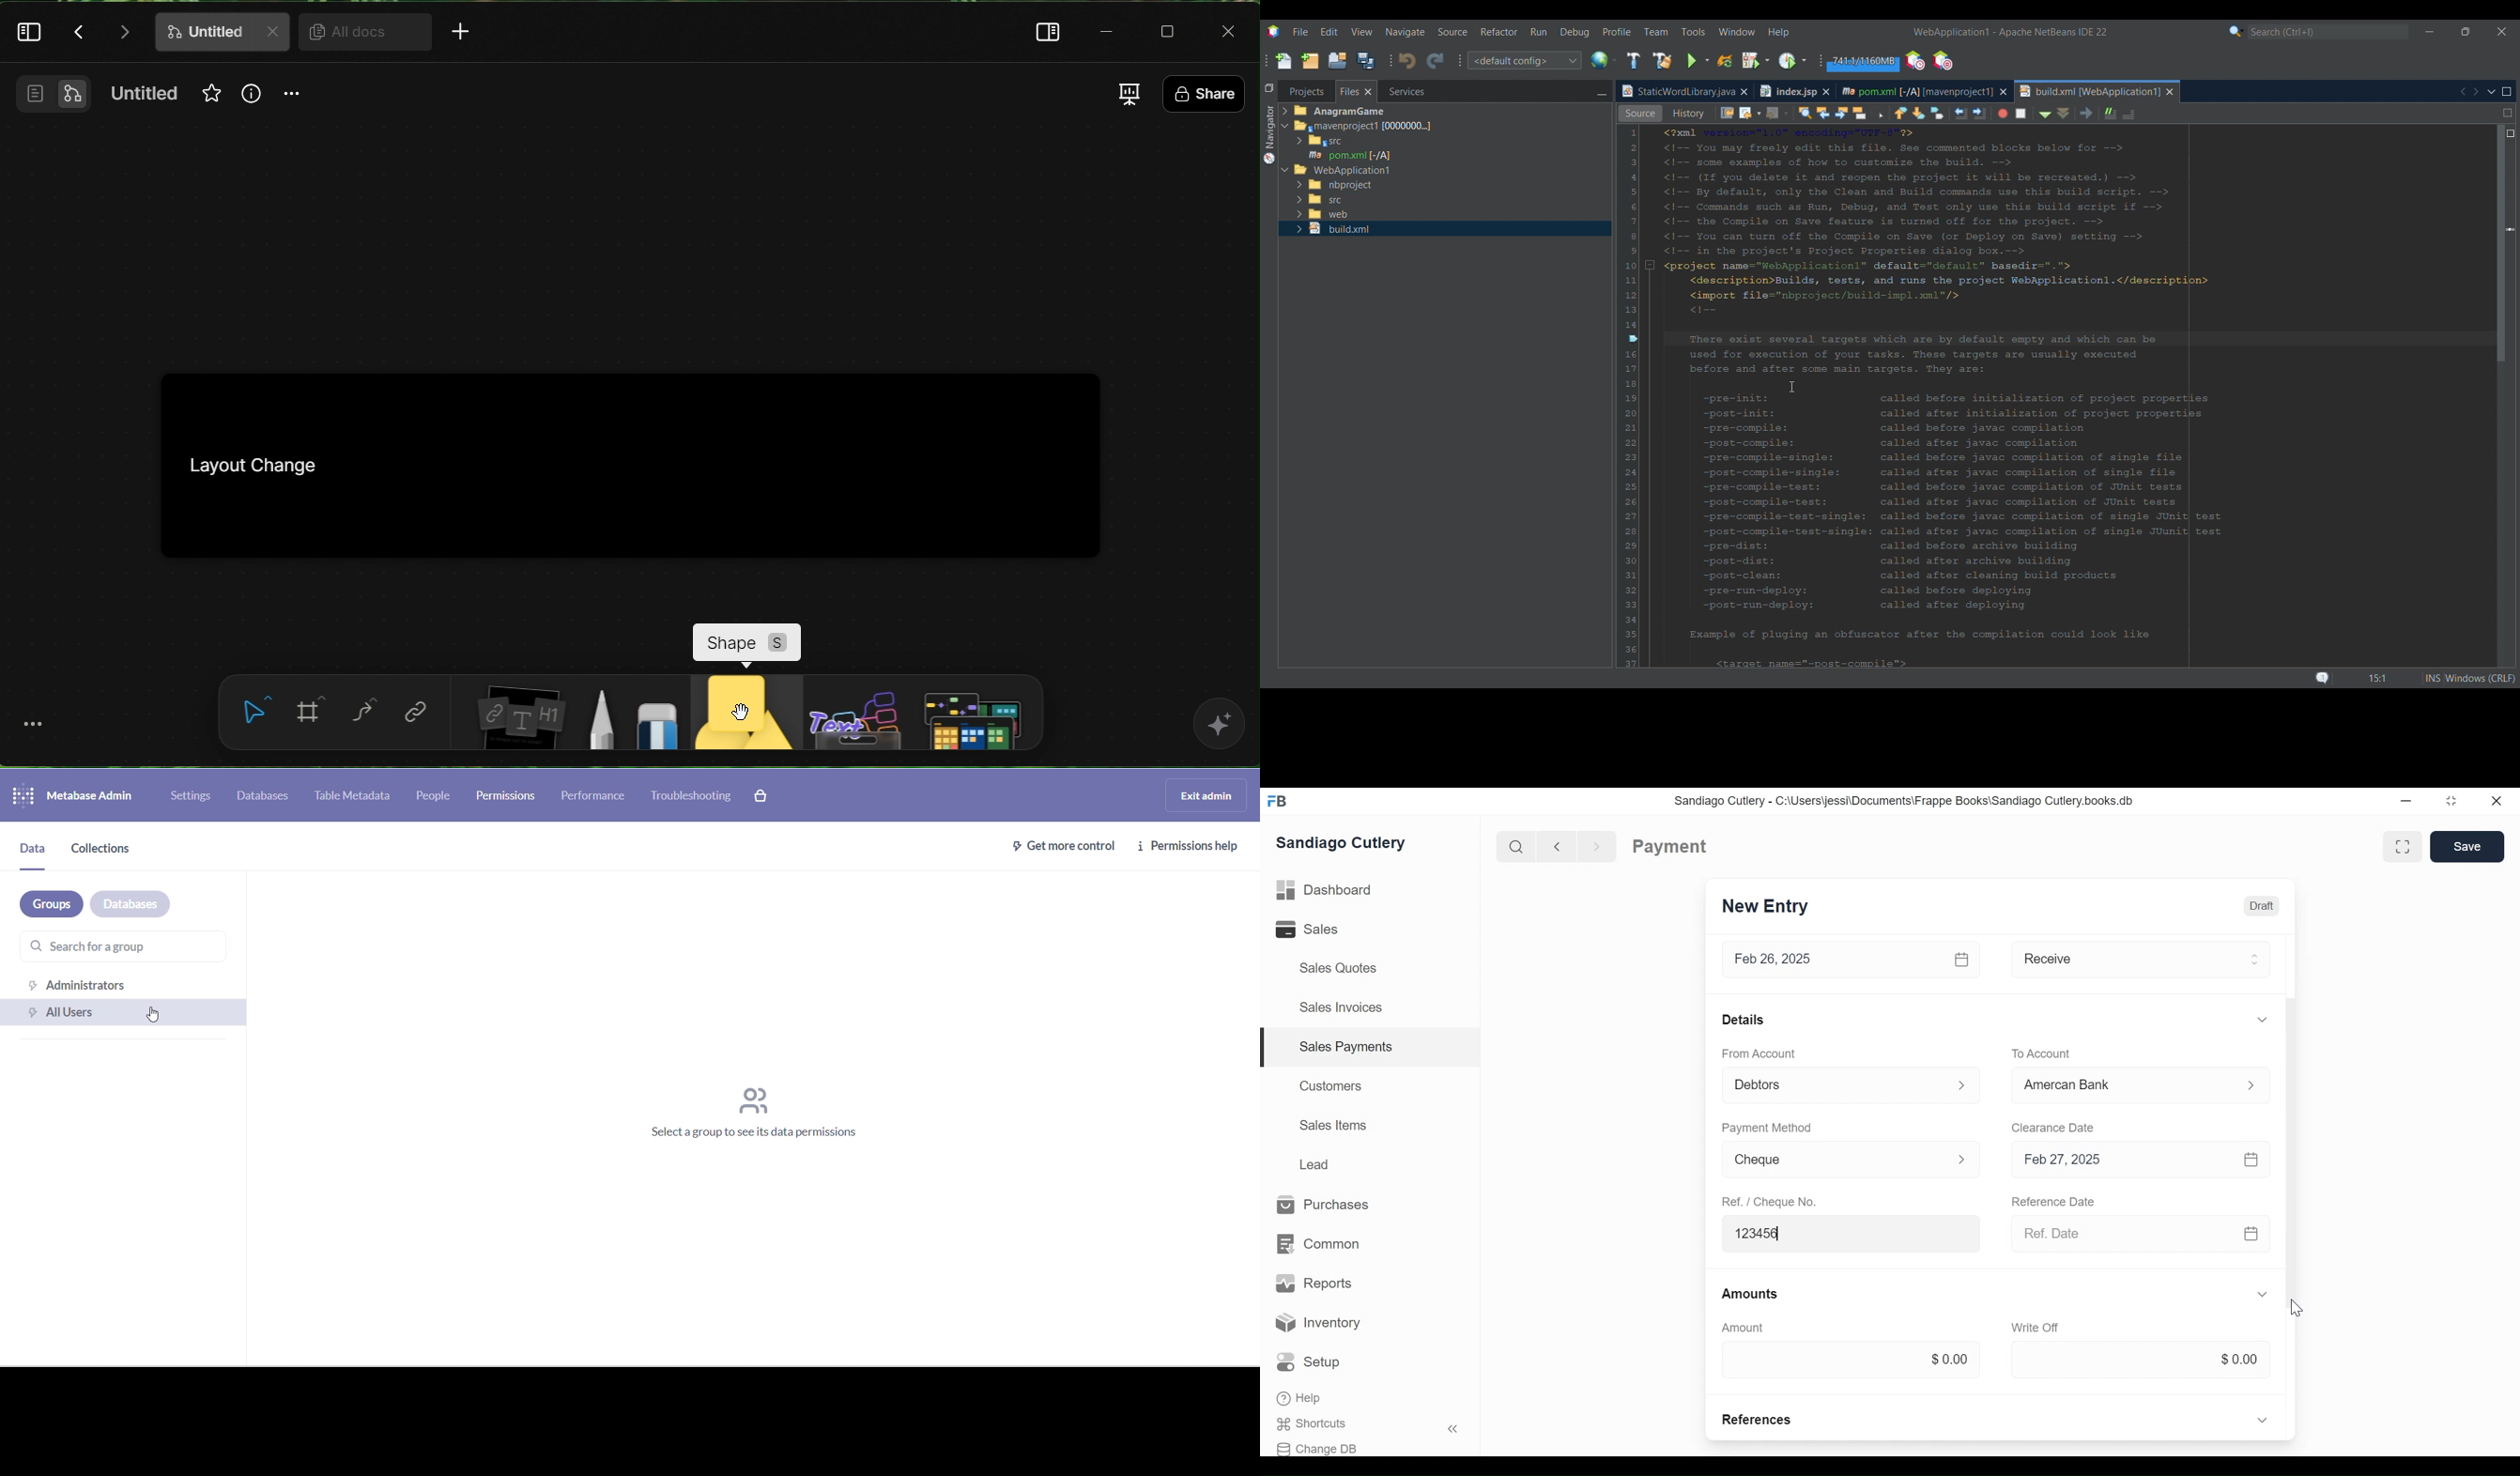 This screenshot has height=1484, width=2520. I want to click on Box, so click(1173, 31).